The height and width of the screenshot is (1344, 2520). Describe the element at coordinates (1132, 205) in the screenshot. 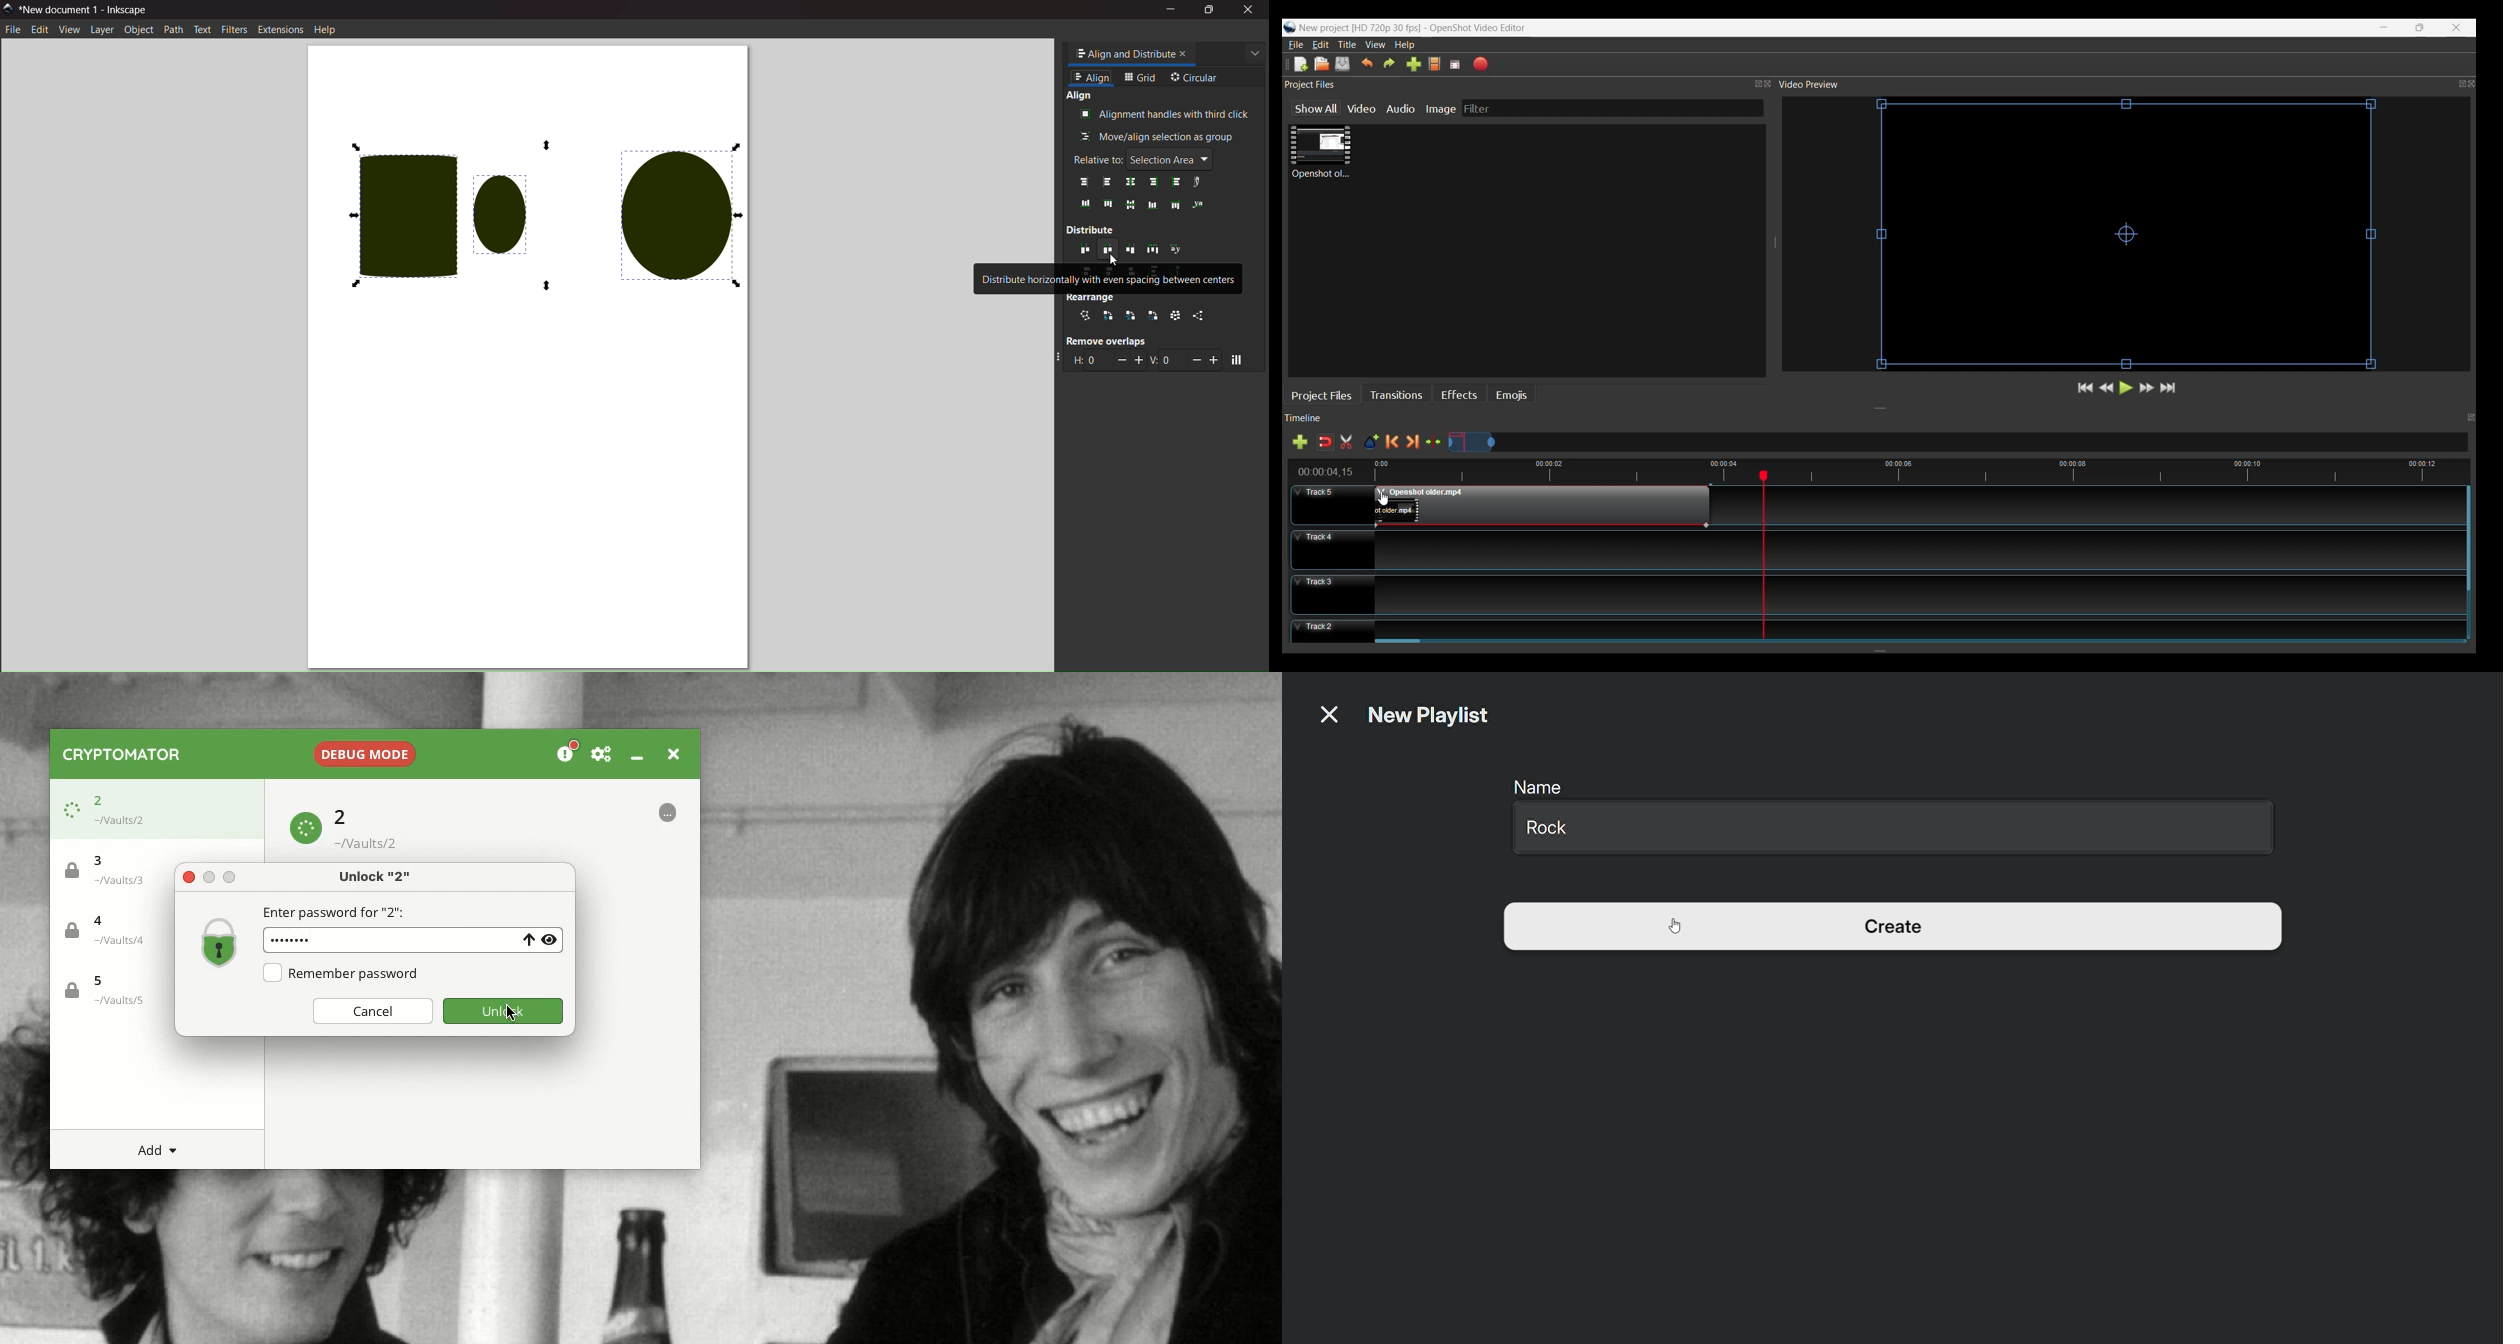

I see `align middle` at that location.